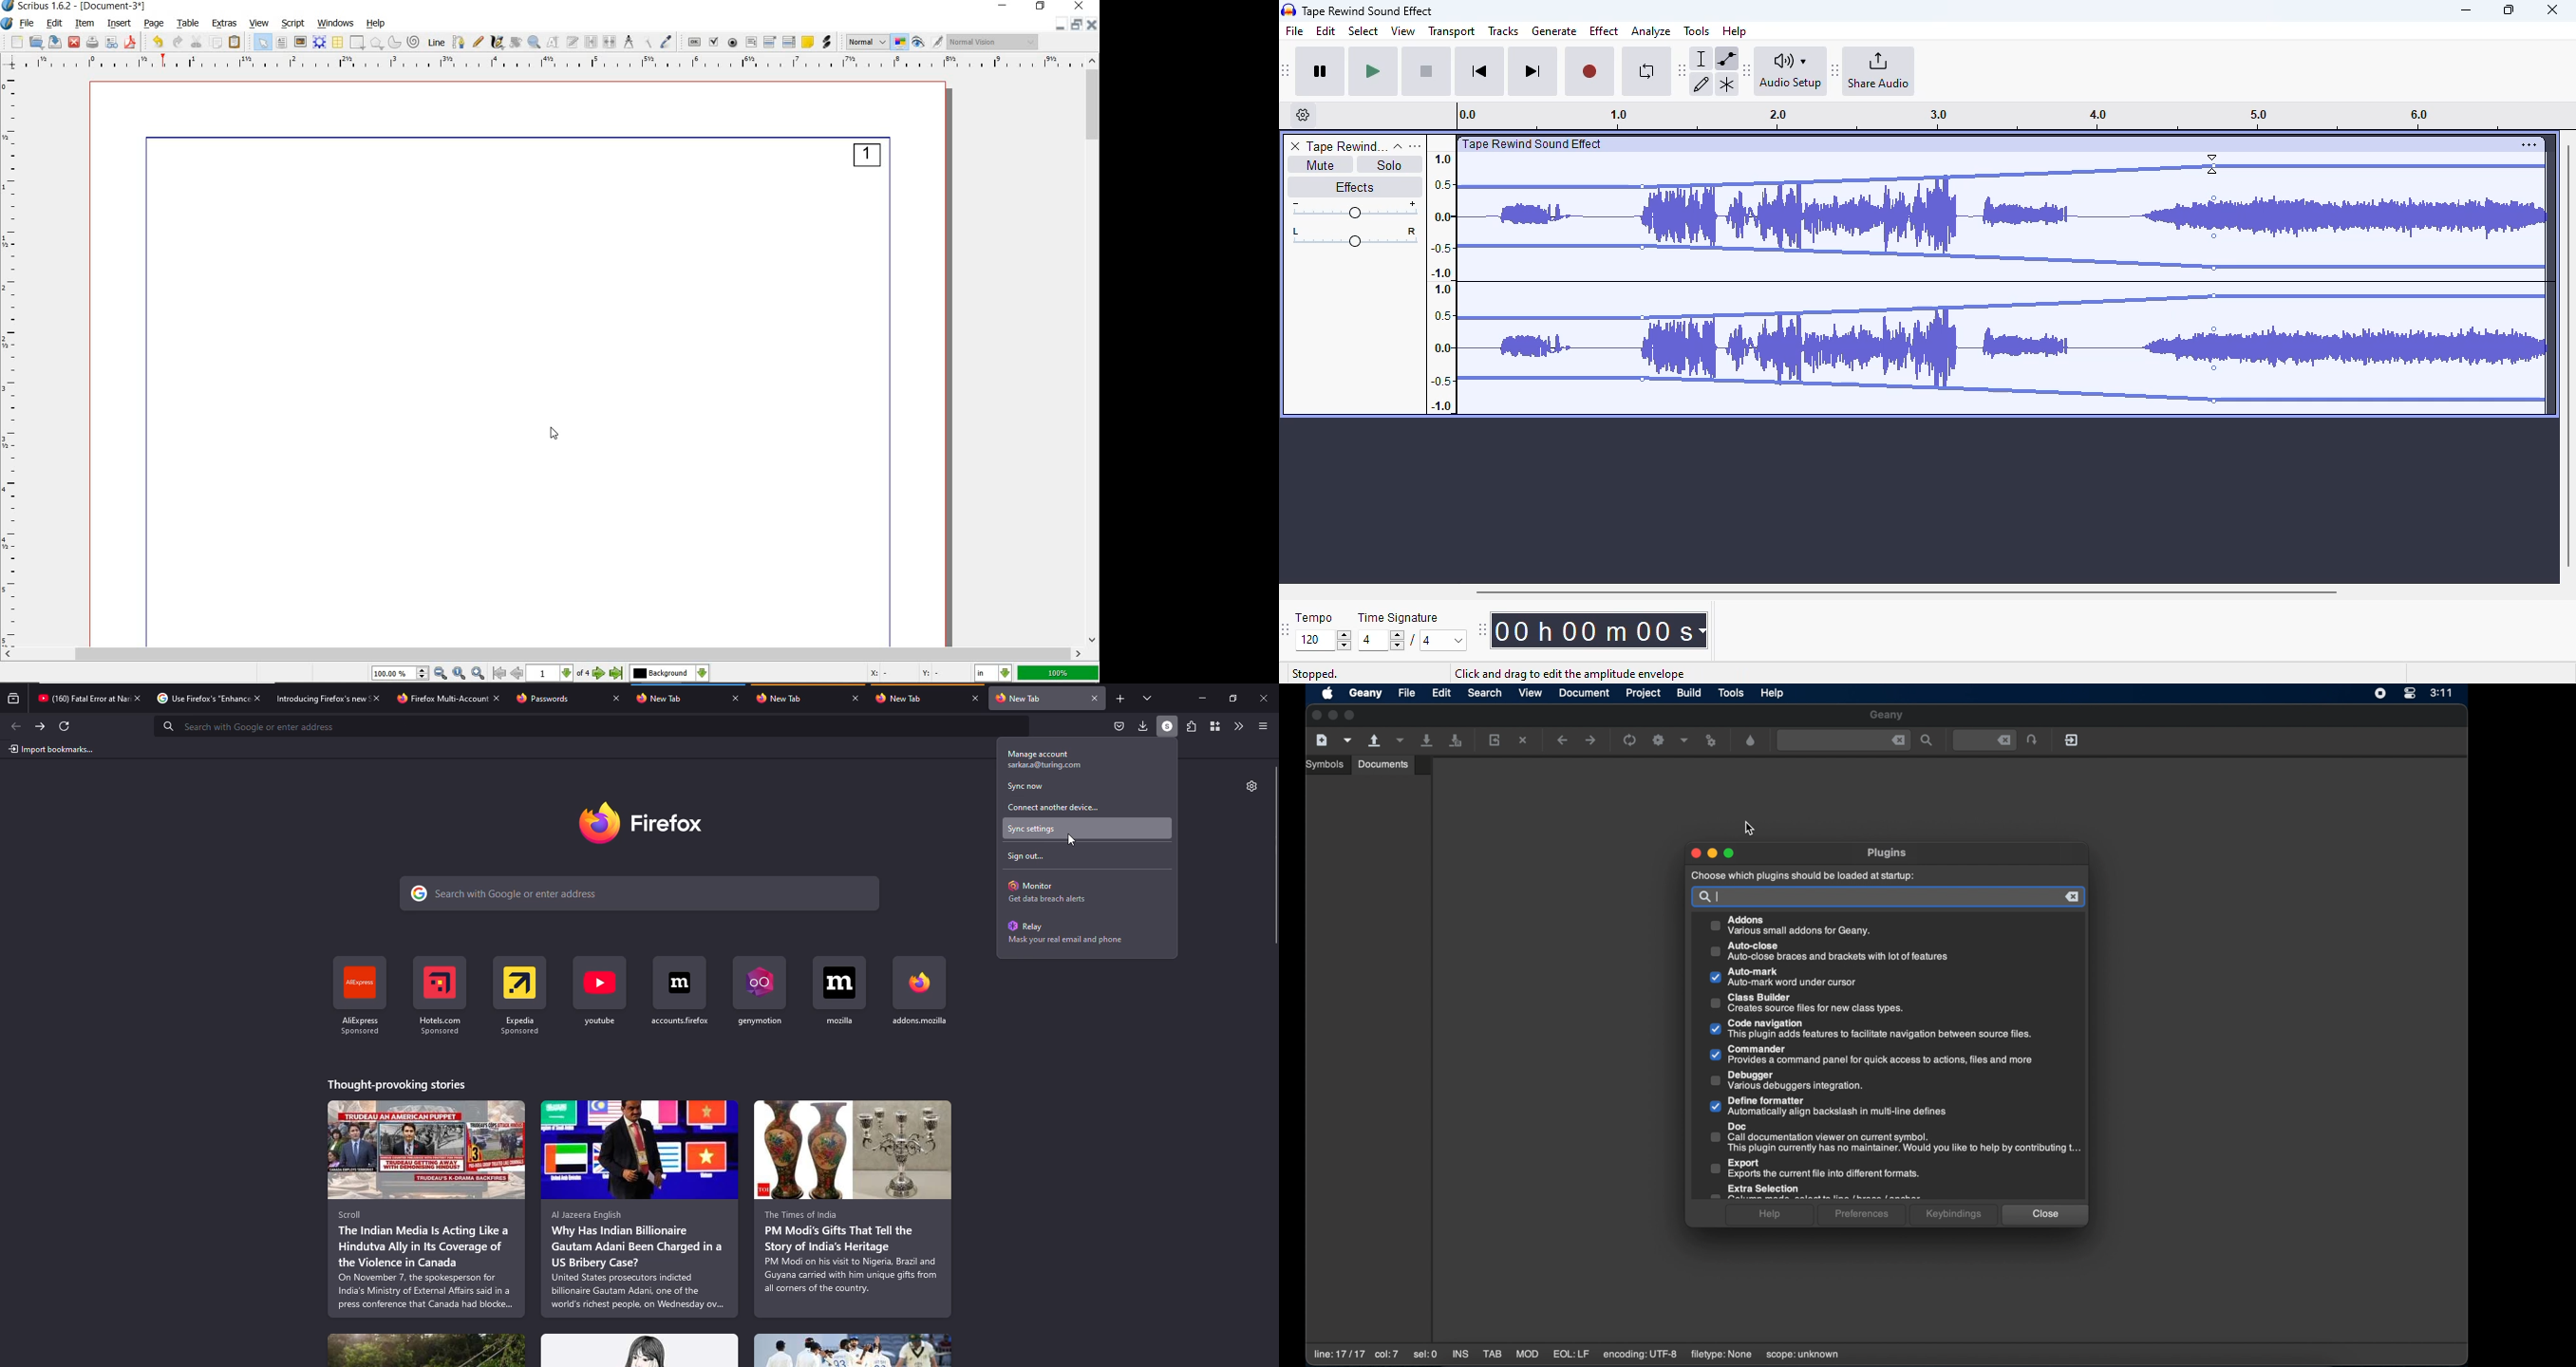 This screenshot has width=2576, height=1372. Describe the element at coordinates (75, 42) in the screenshot. I see `close` at that location.